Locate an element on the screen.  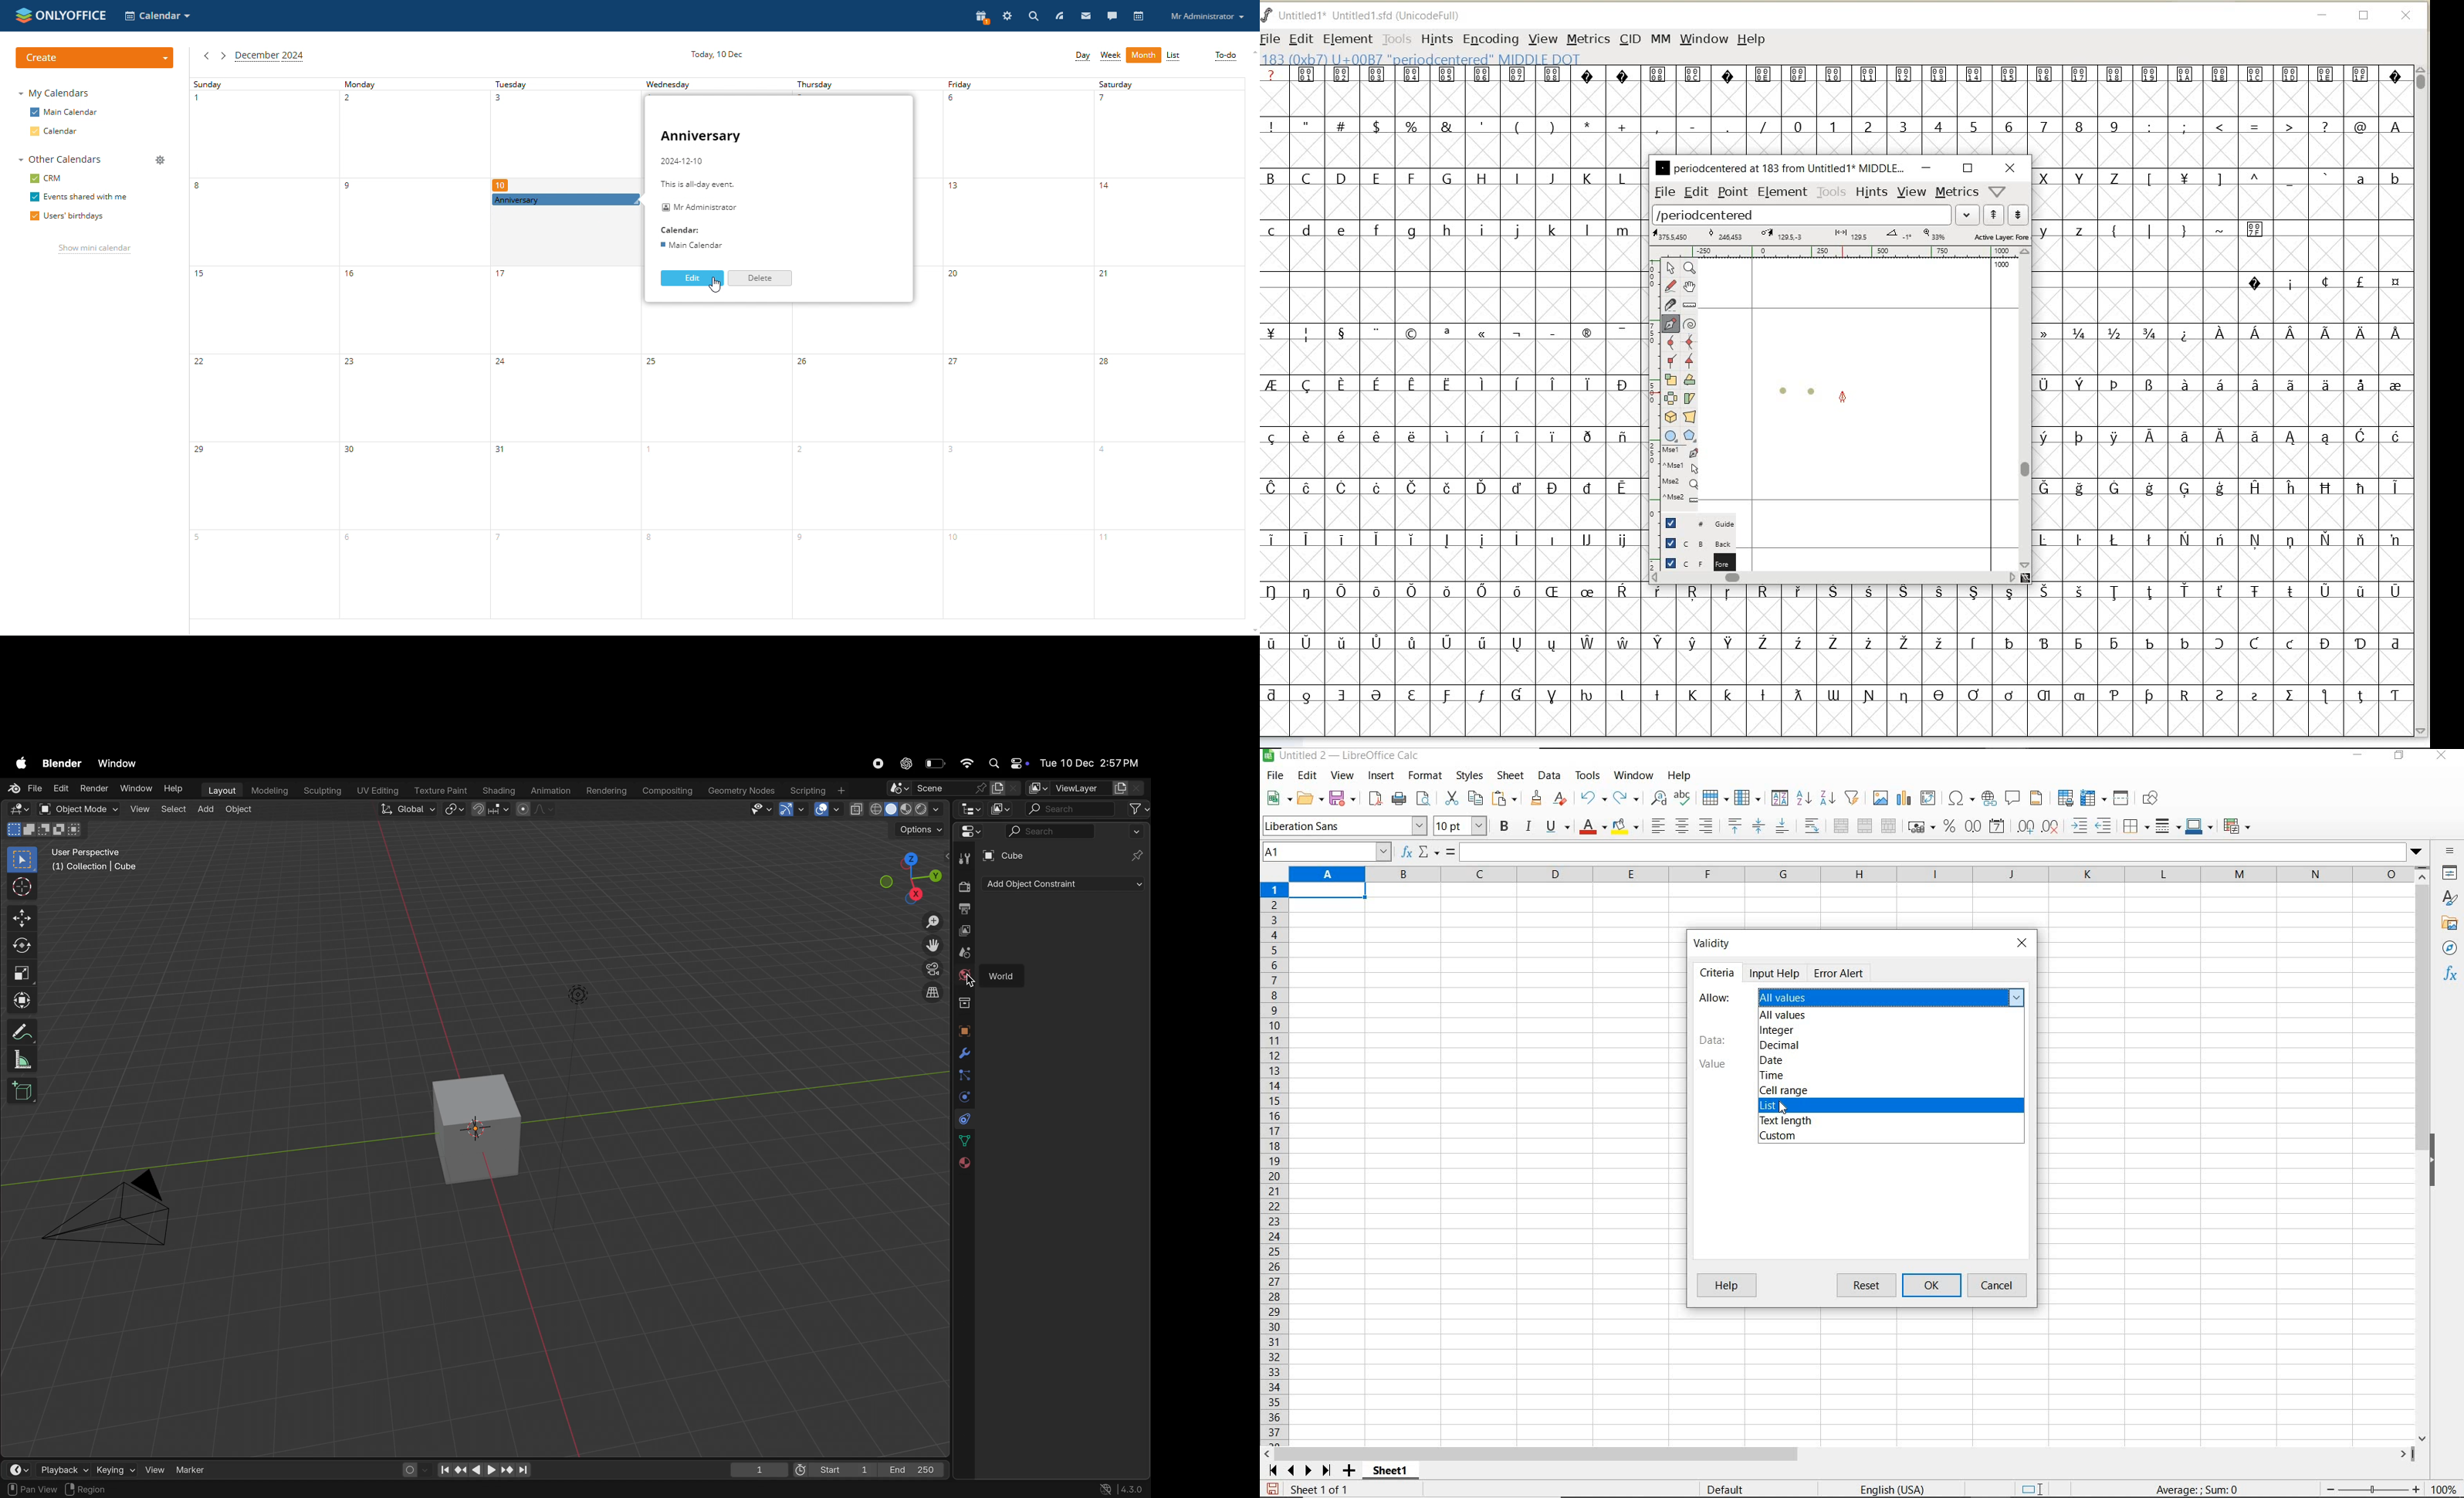
Geometry name is located at coordinates (742, 791).